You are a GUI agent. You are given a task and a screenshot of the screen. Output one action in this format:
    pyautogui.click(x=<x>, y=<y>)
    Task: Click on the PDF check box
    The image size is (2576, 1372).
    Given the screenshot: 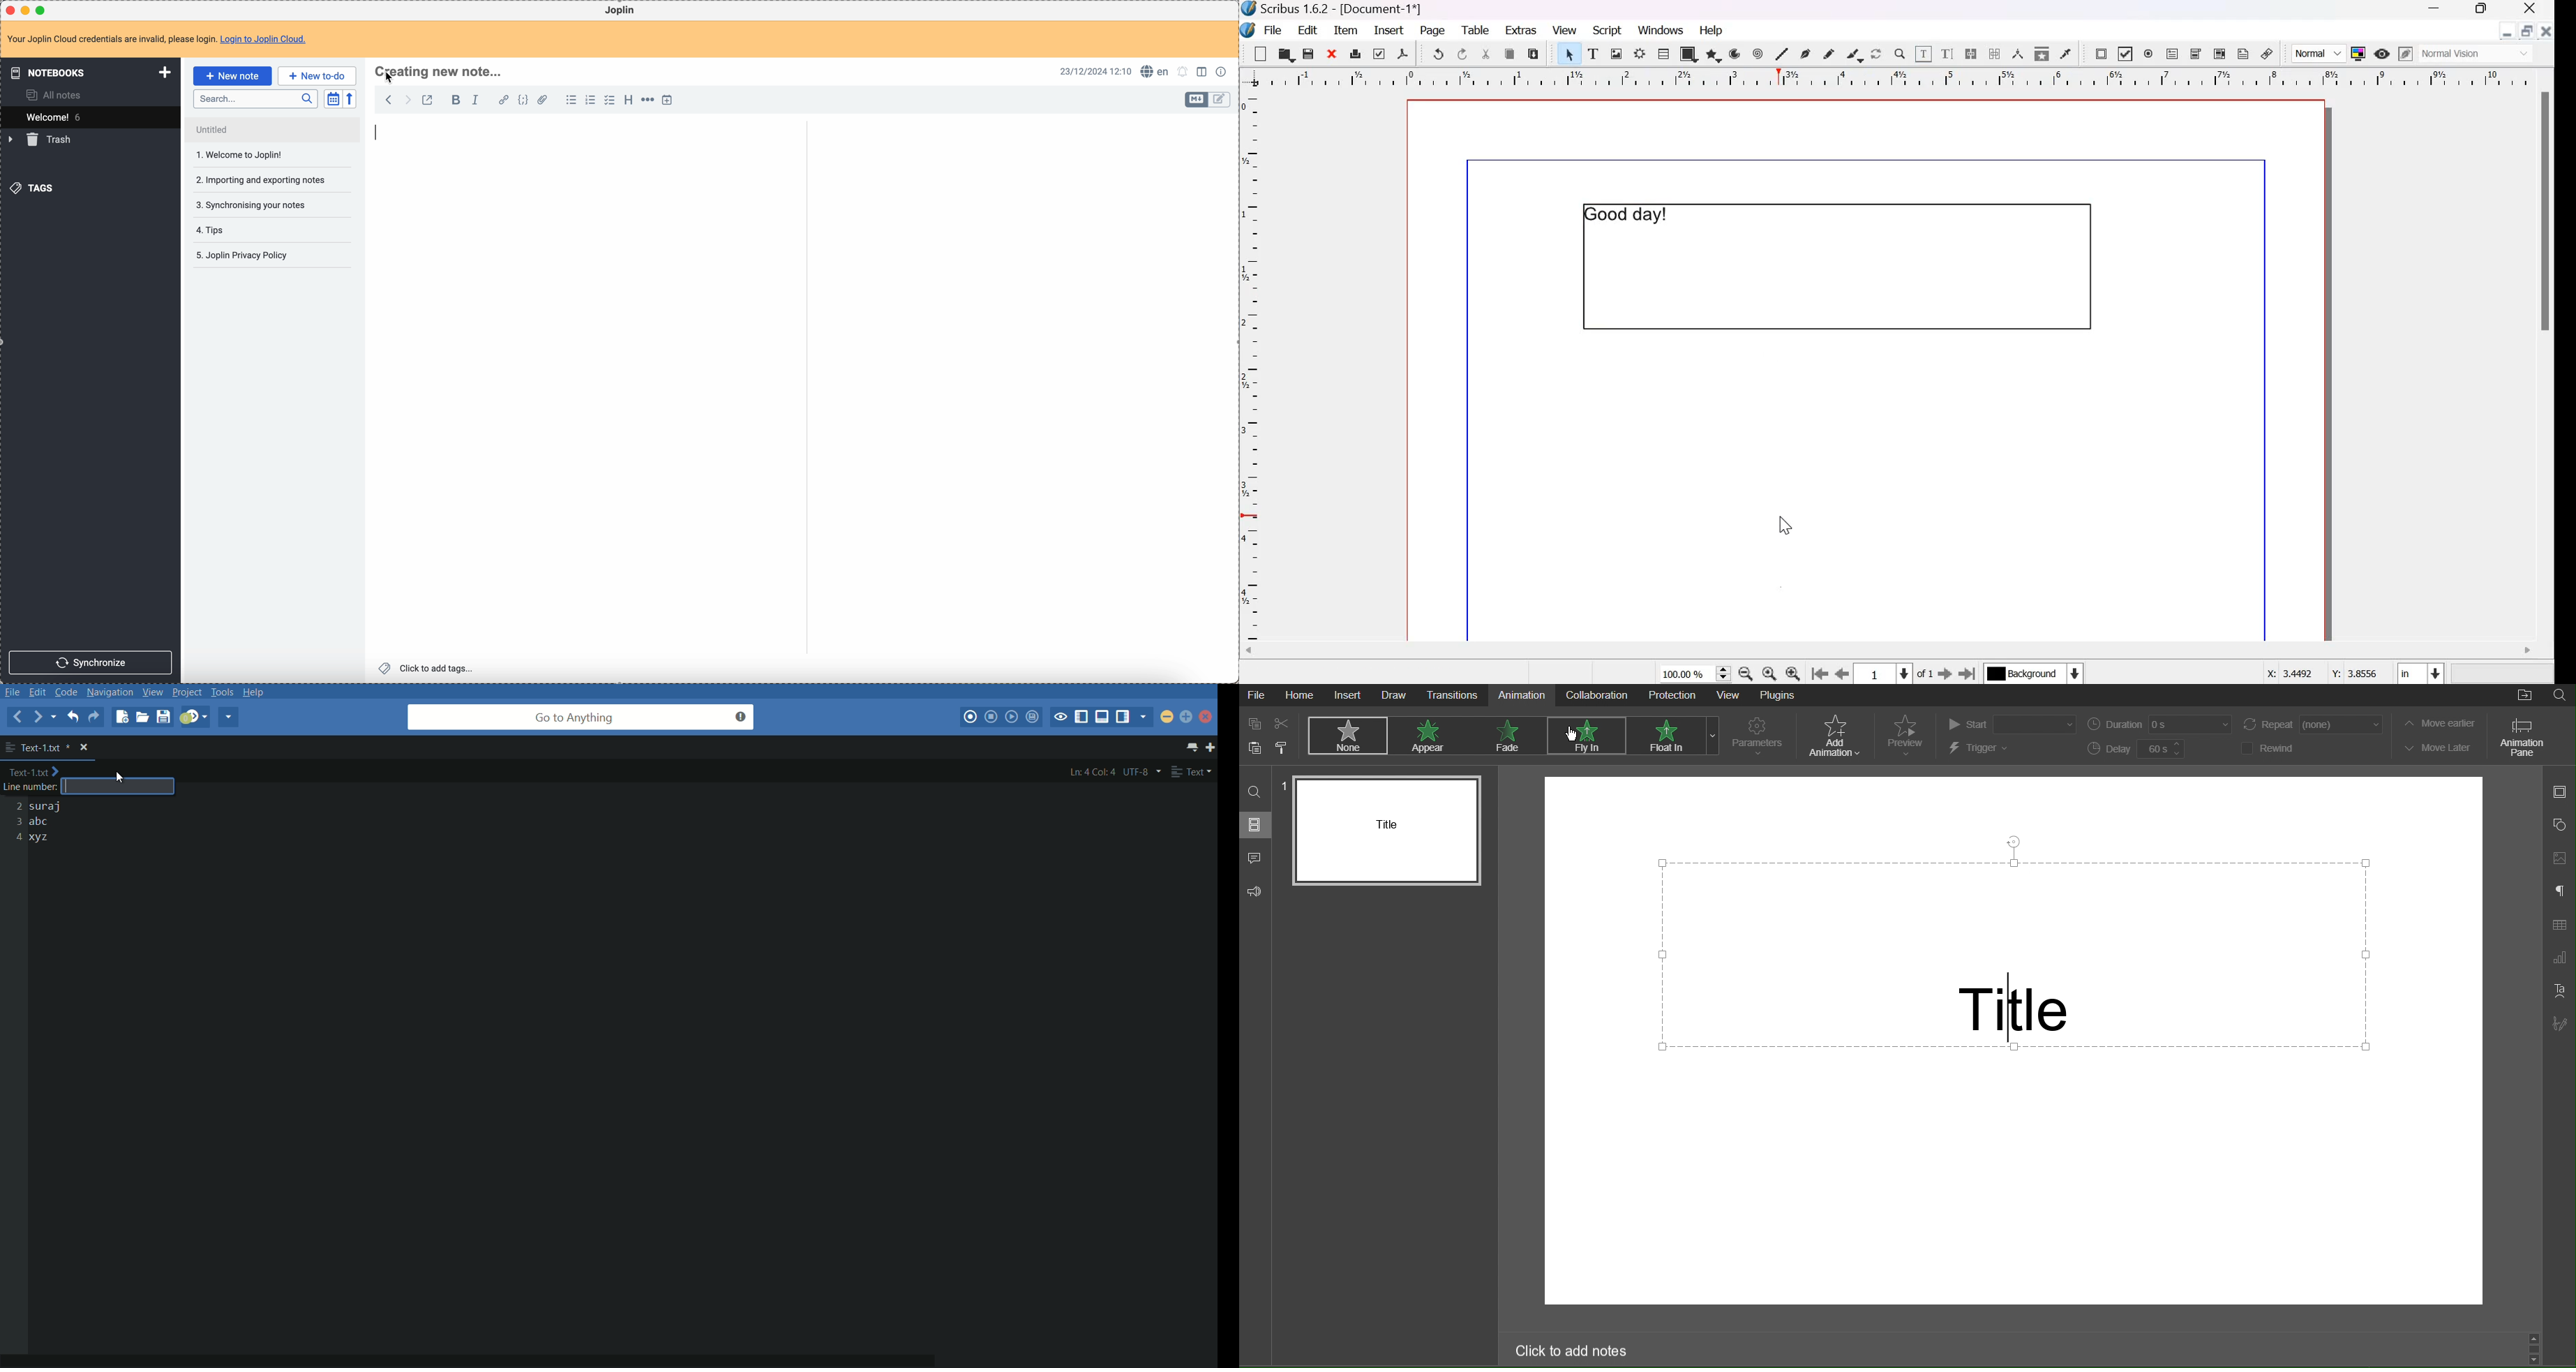 What is the action you would take?
    pyautogui.click(x=2124, y=54)
    